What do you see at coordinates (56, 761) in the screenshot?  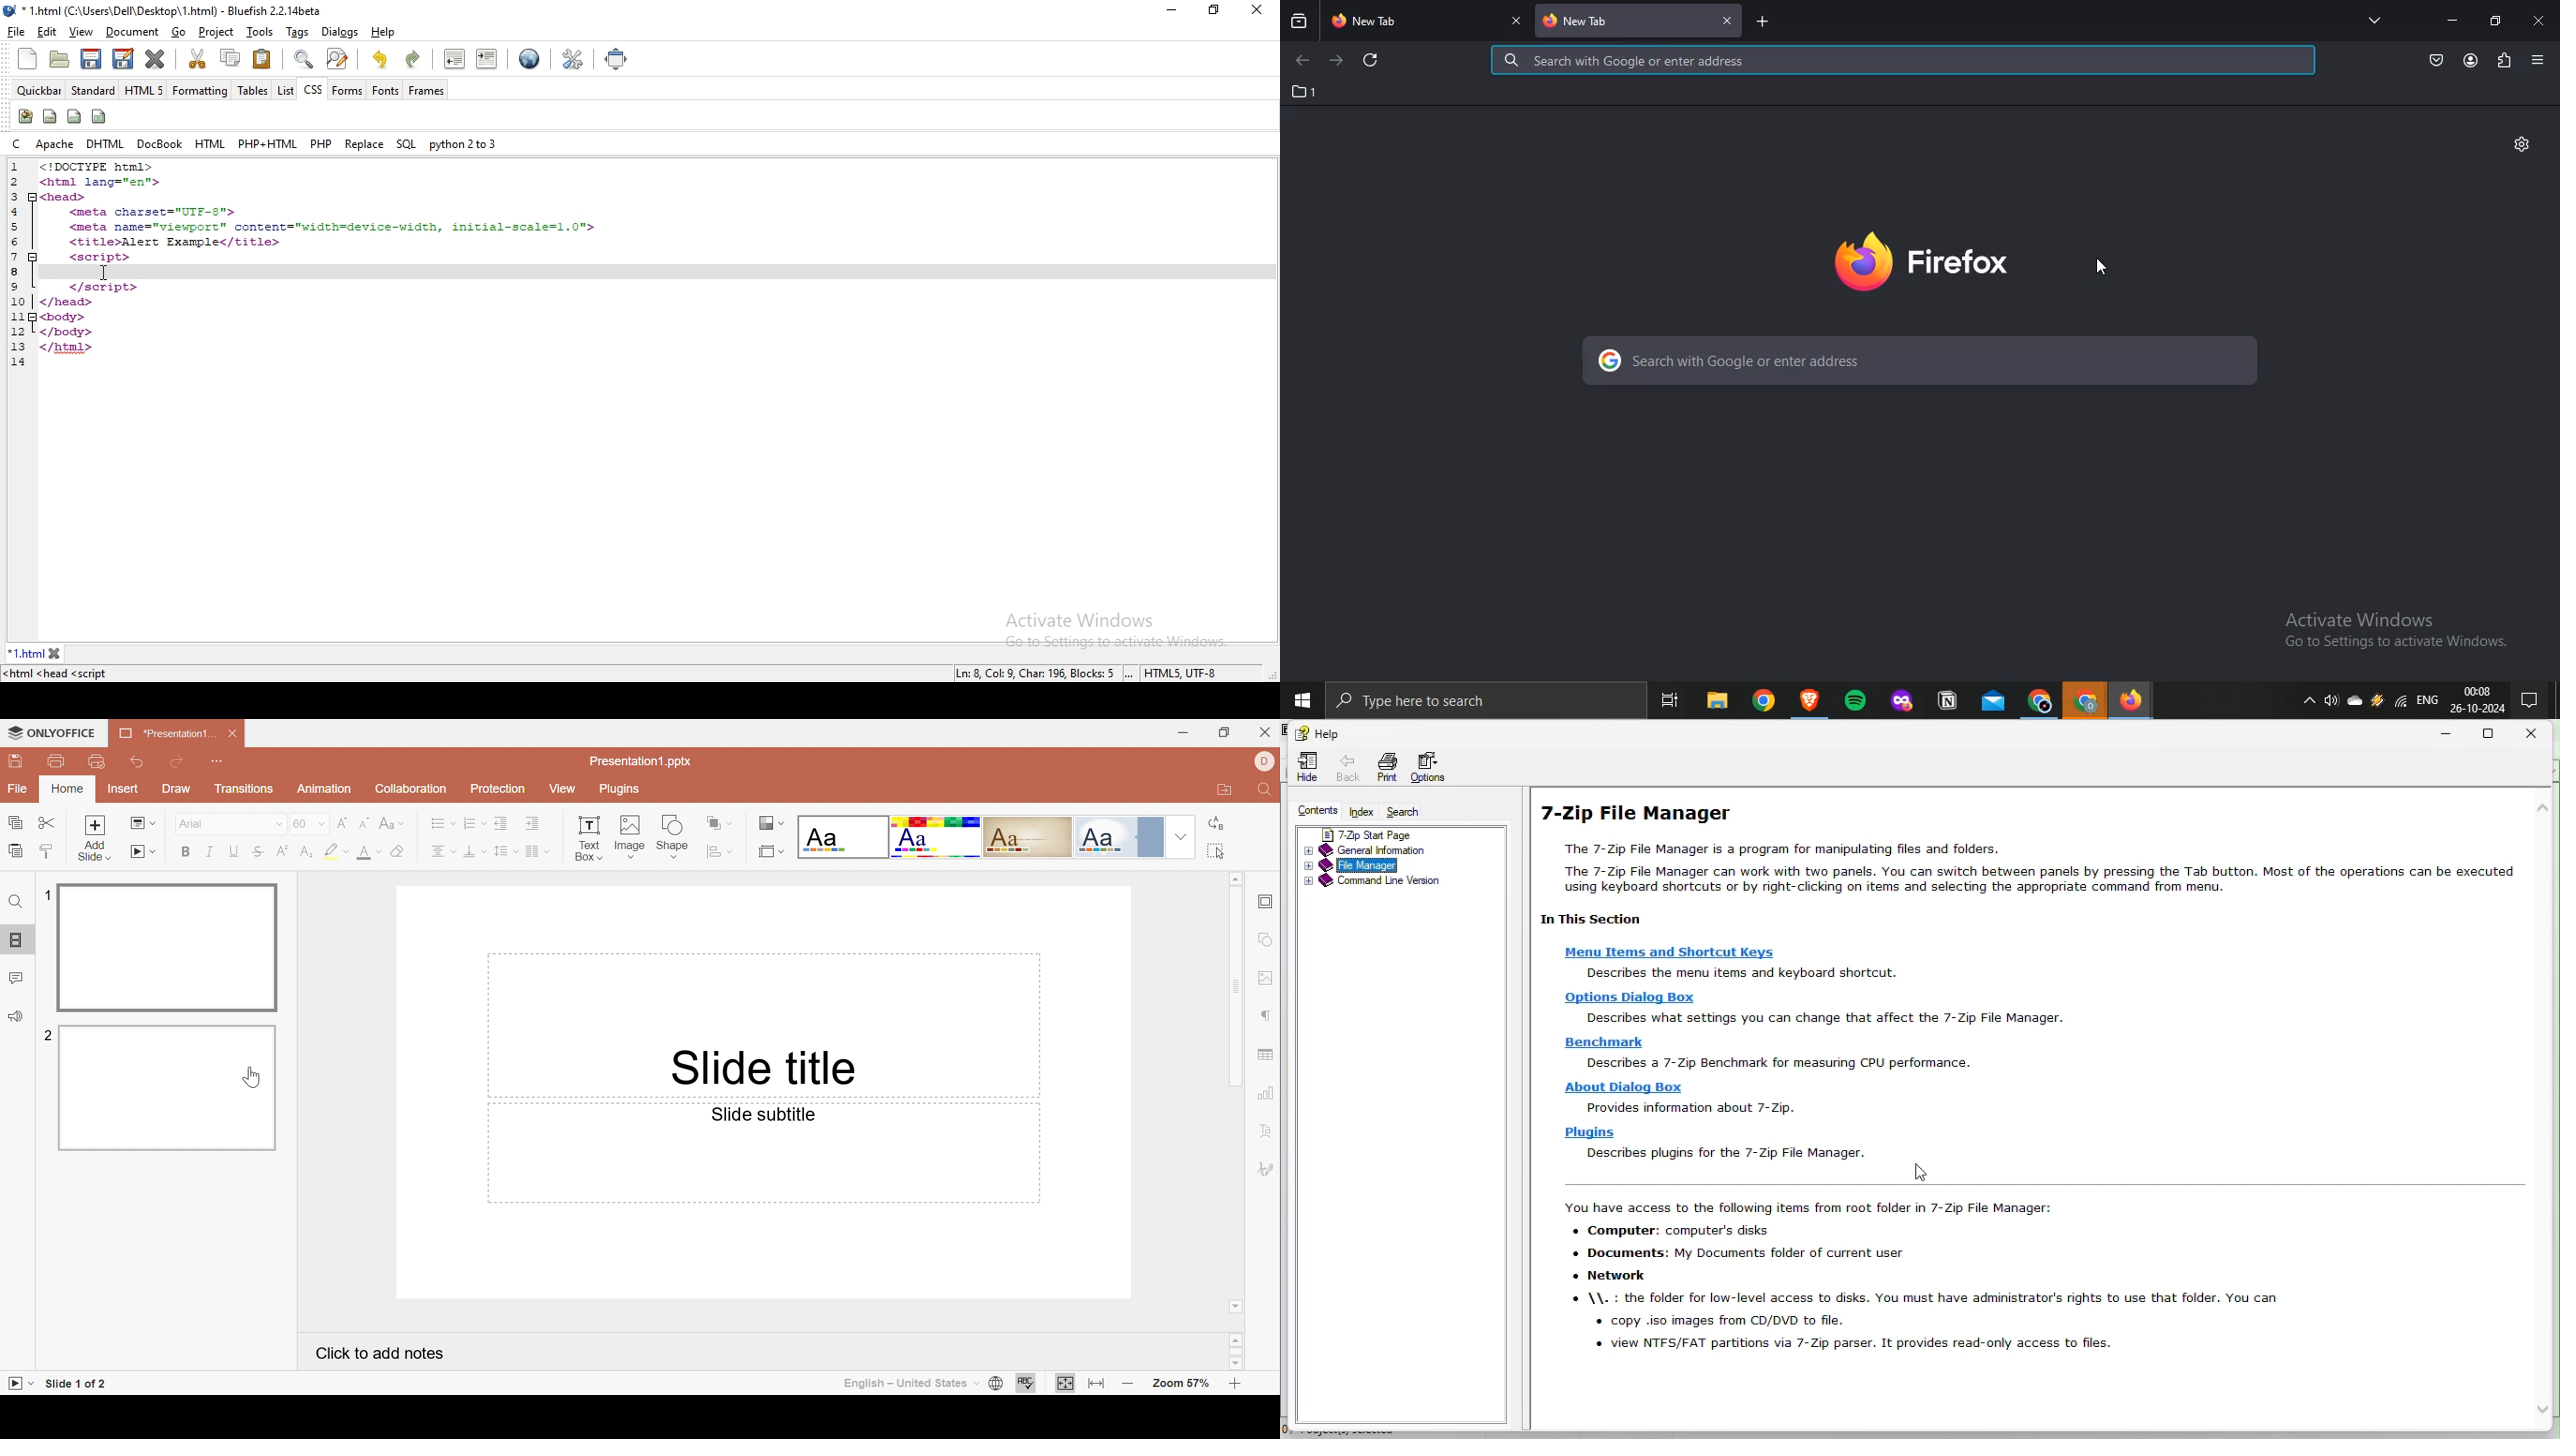 I see `Print` at bounding box center [56, 761].